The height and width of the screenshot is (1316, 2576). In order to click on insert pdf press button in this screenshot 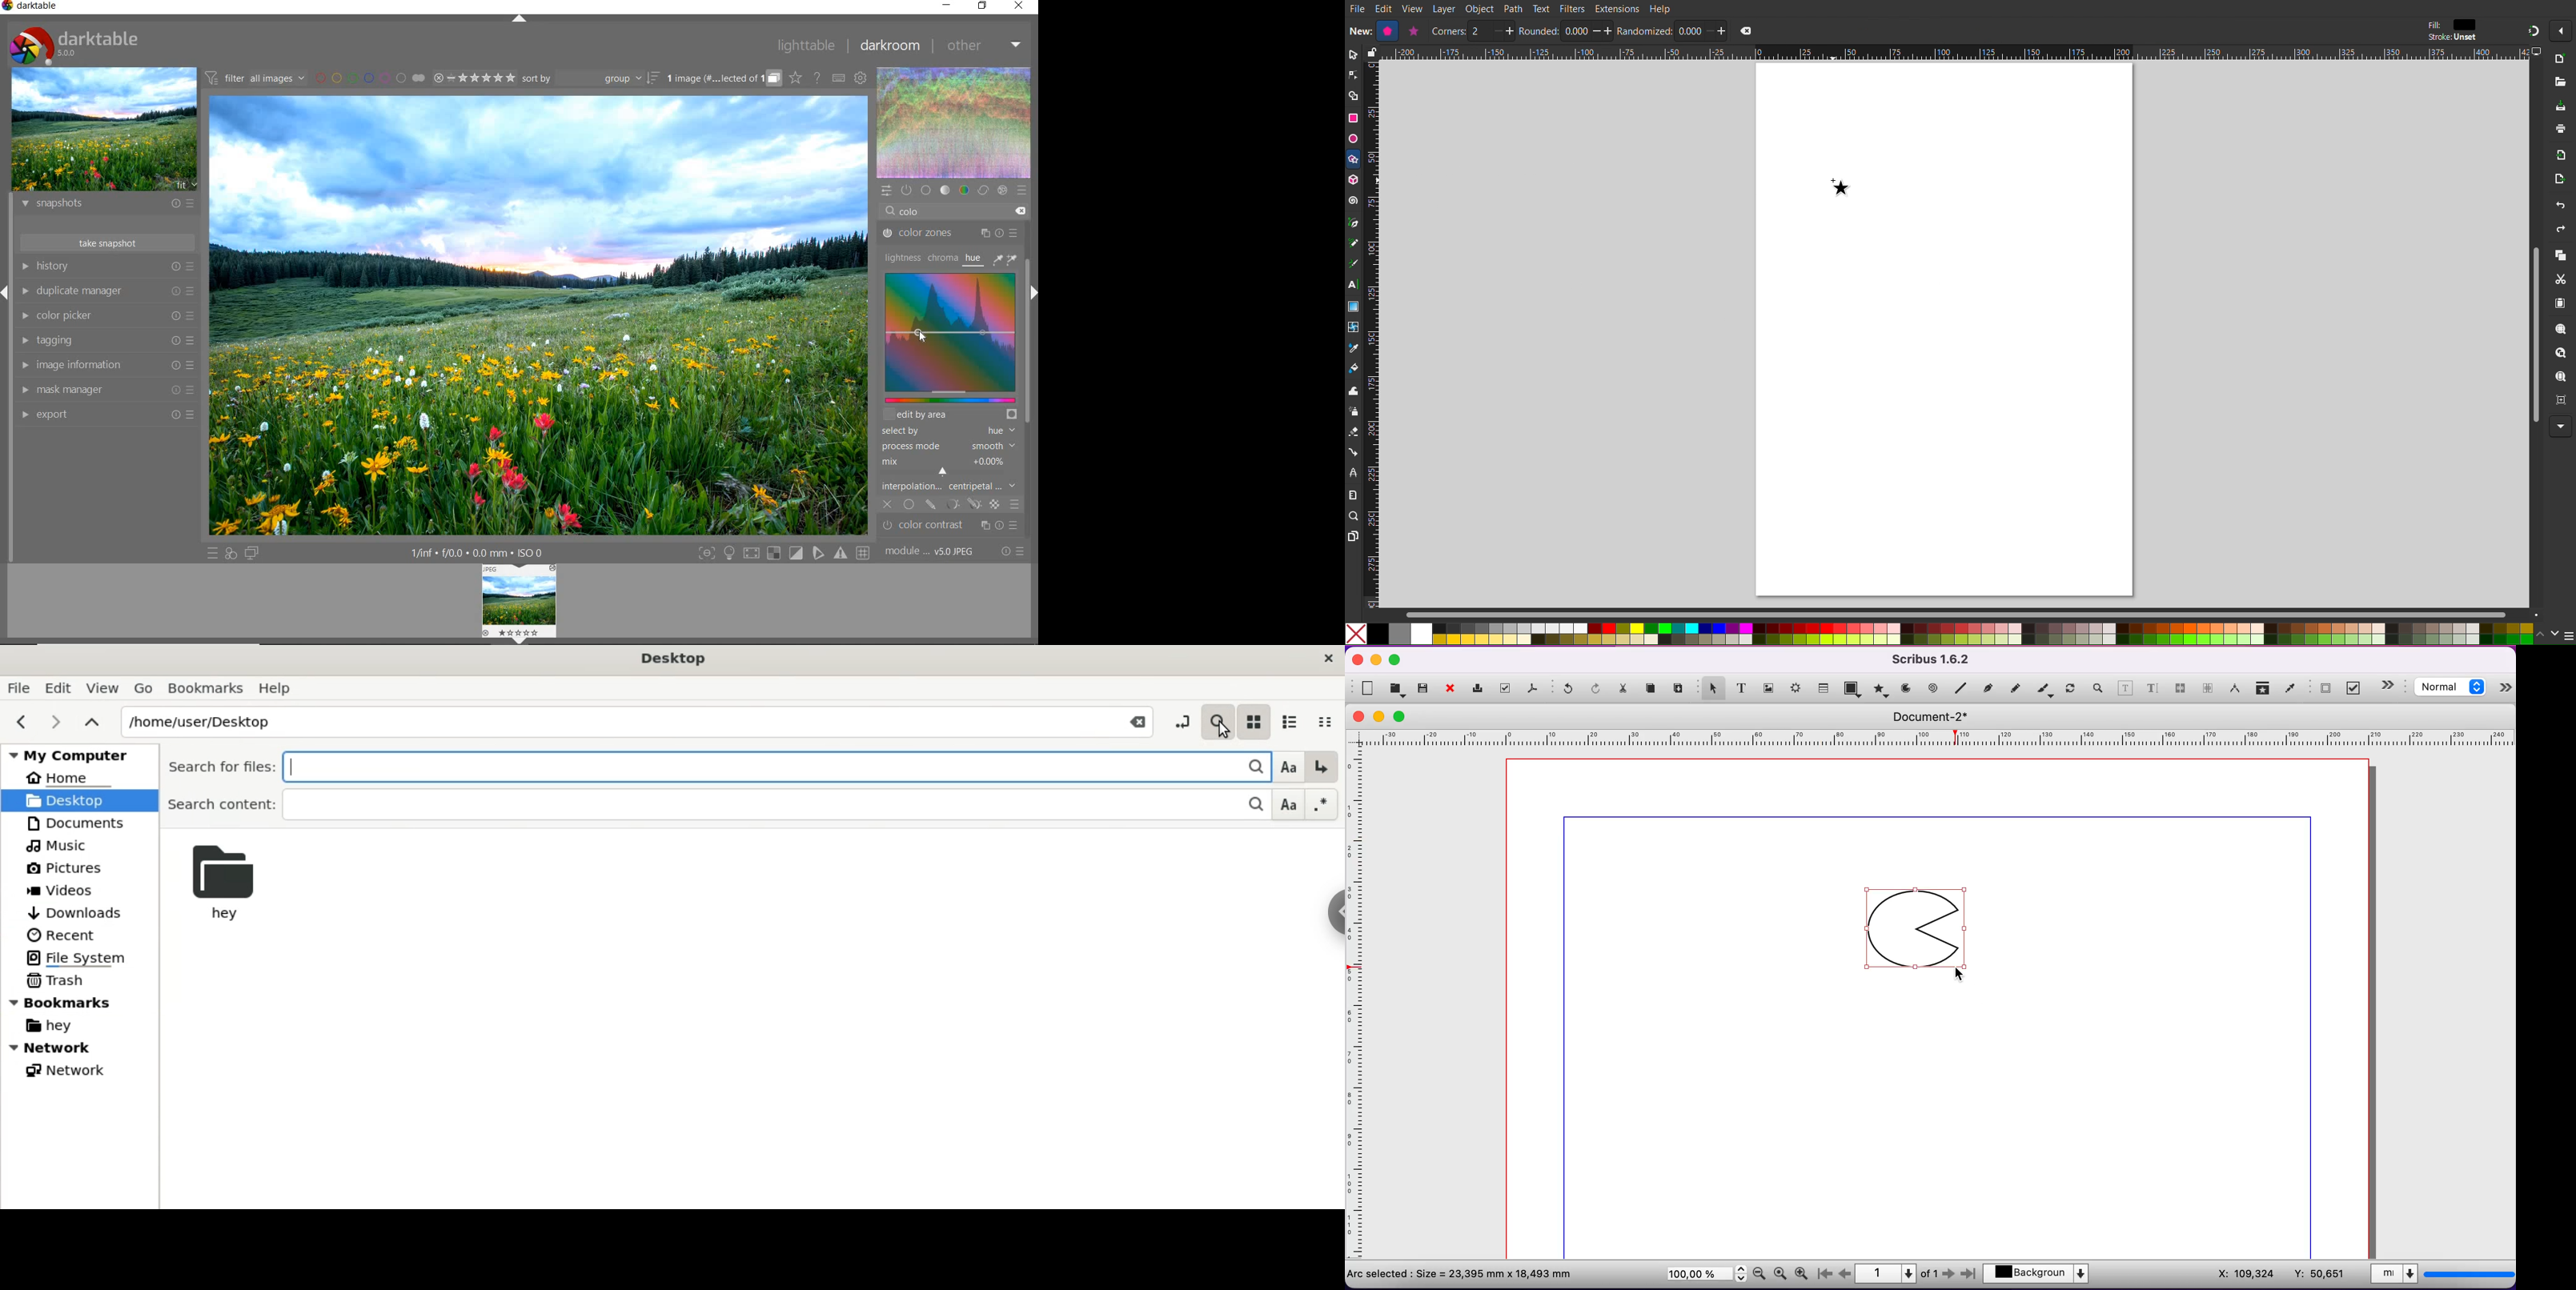, I will do `click(2322, 689)`.